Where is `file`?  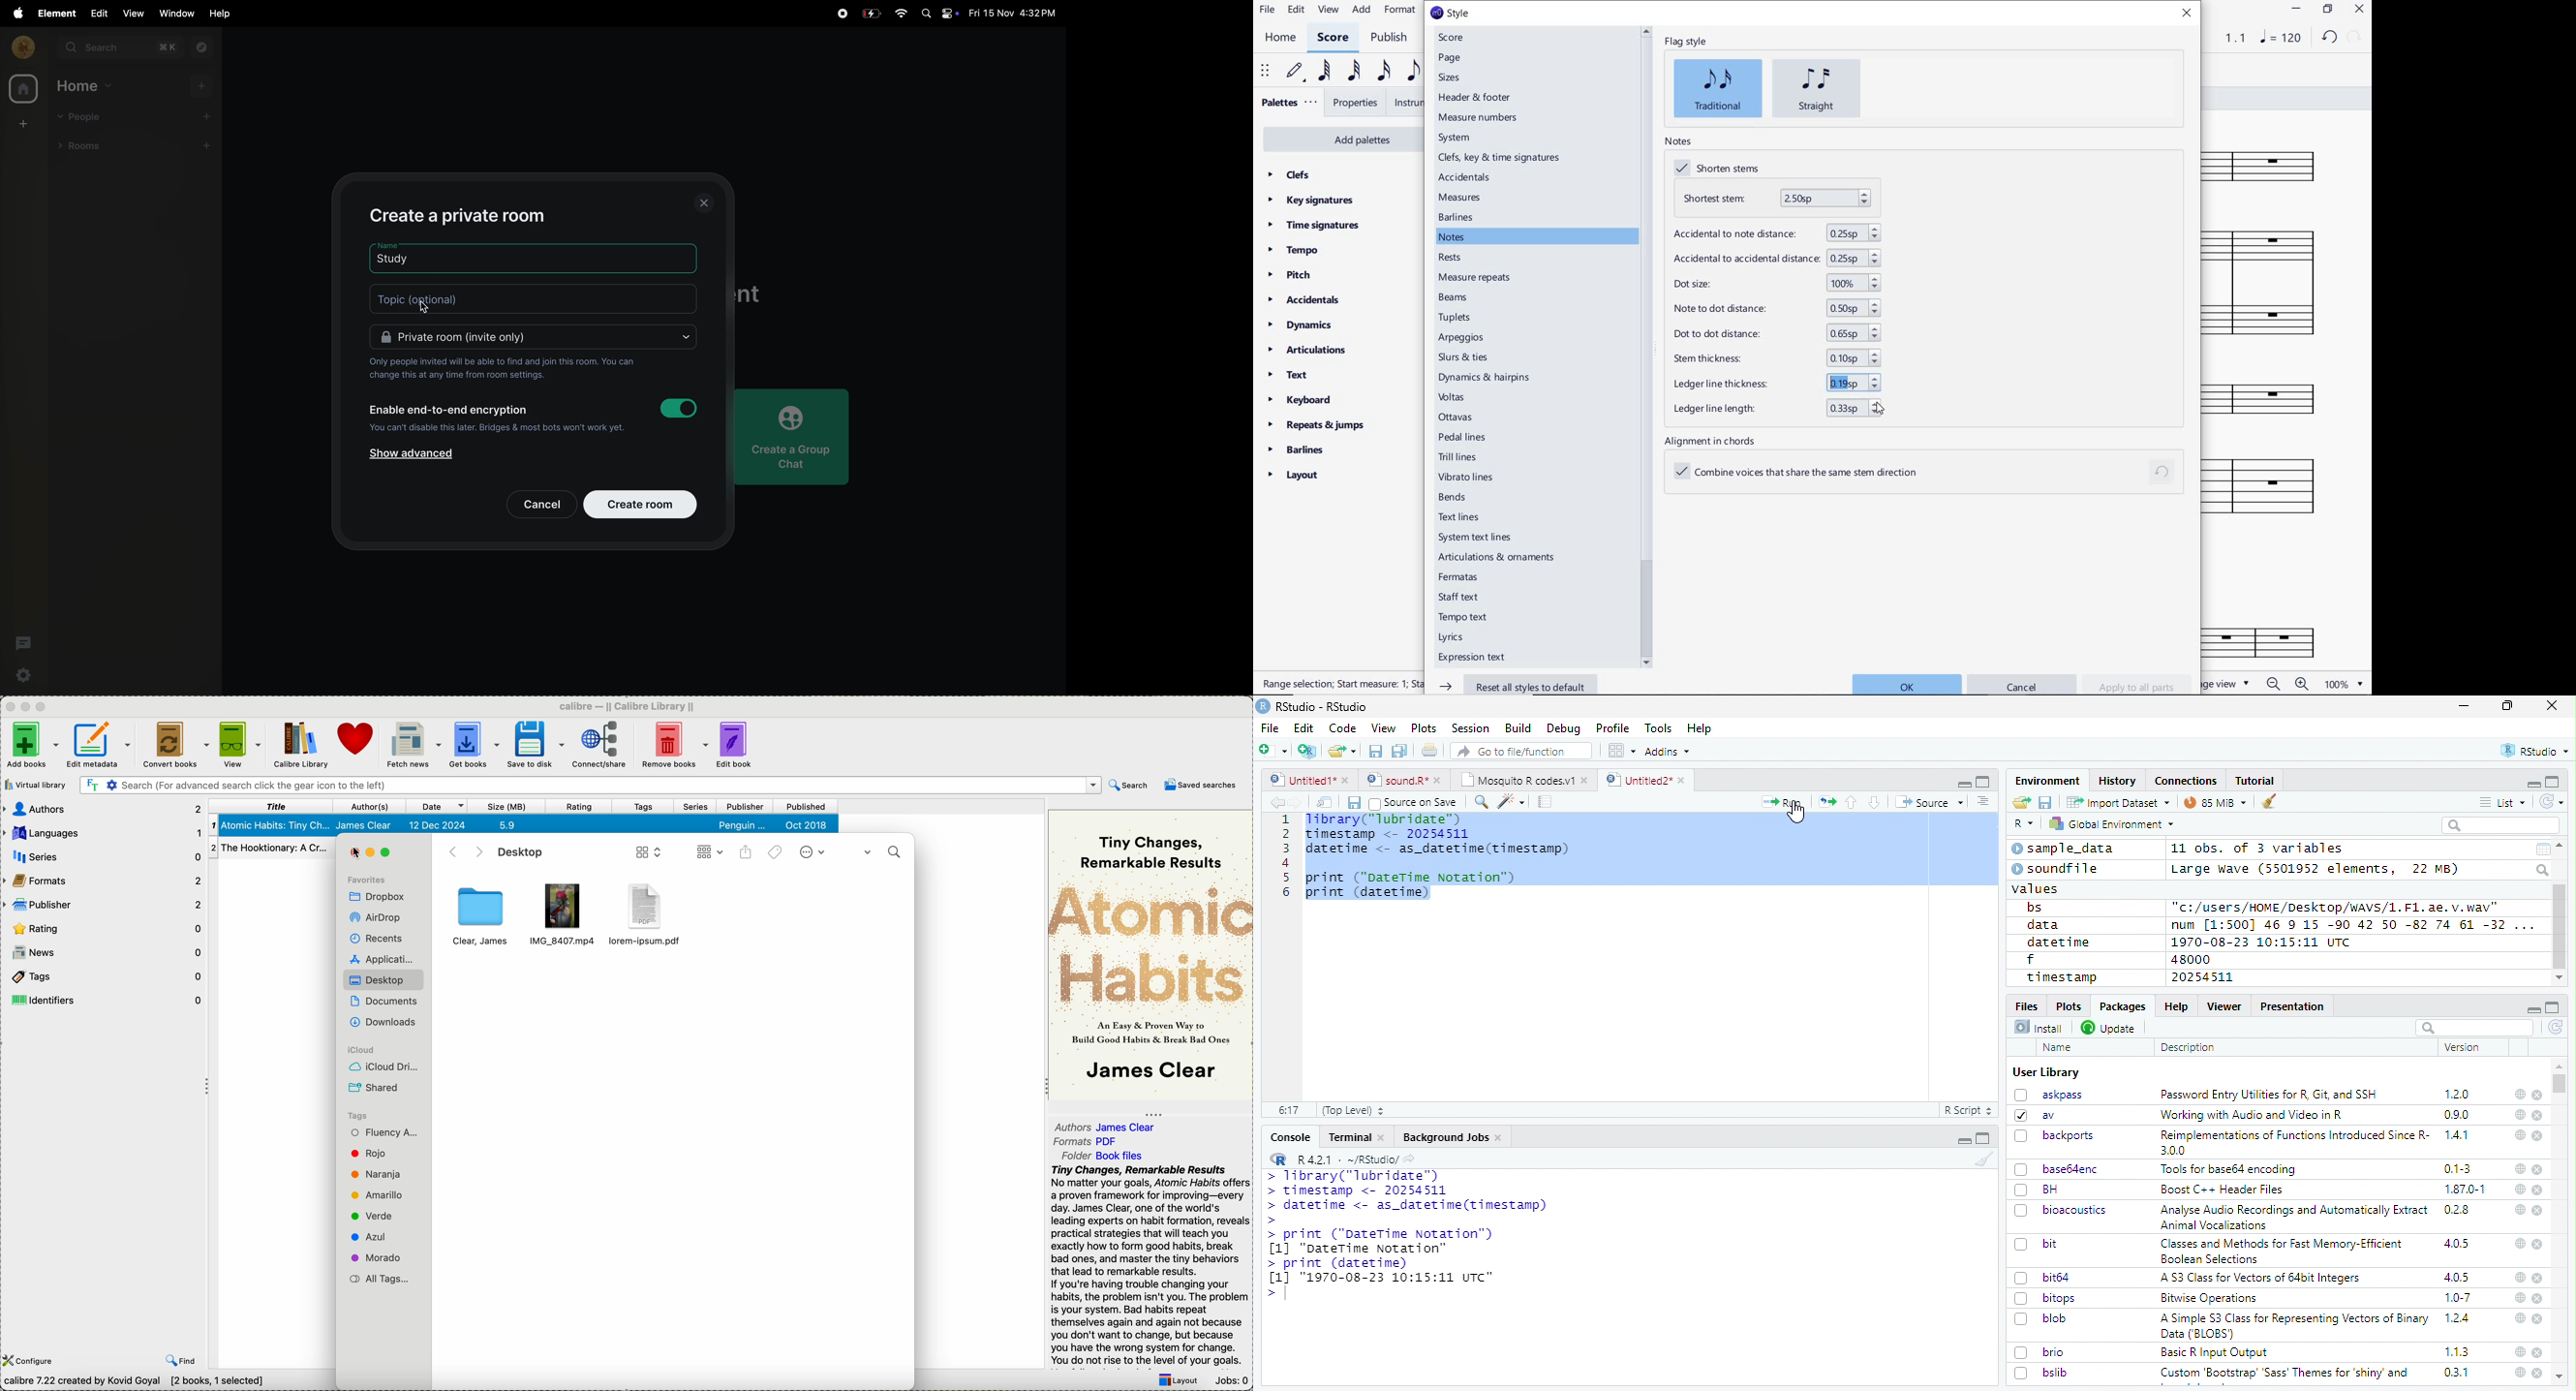
file is located at coordinates (1268, 10).